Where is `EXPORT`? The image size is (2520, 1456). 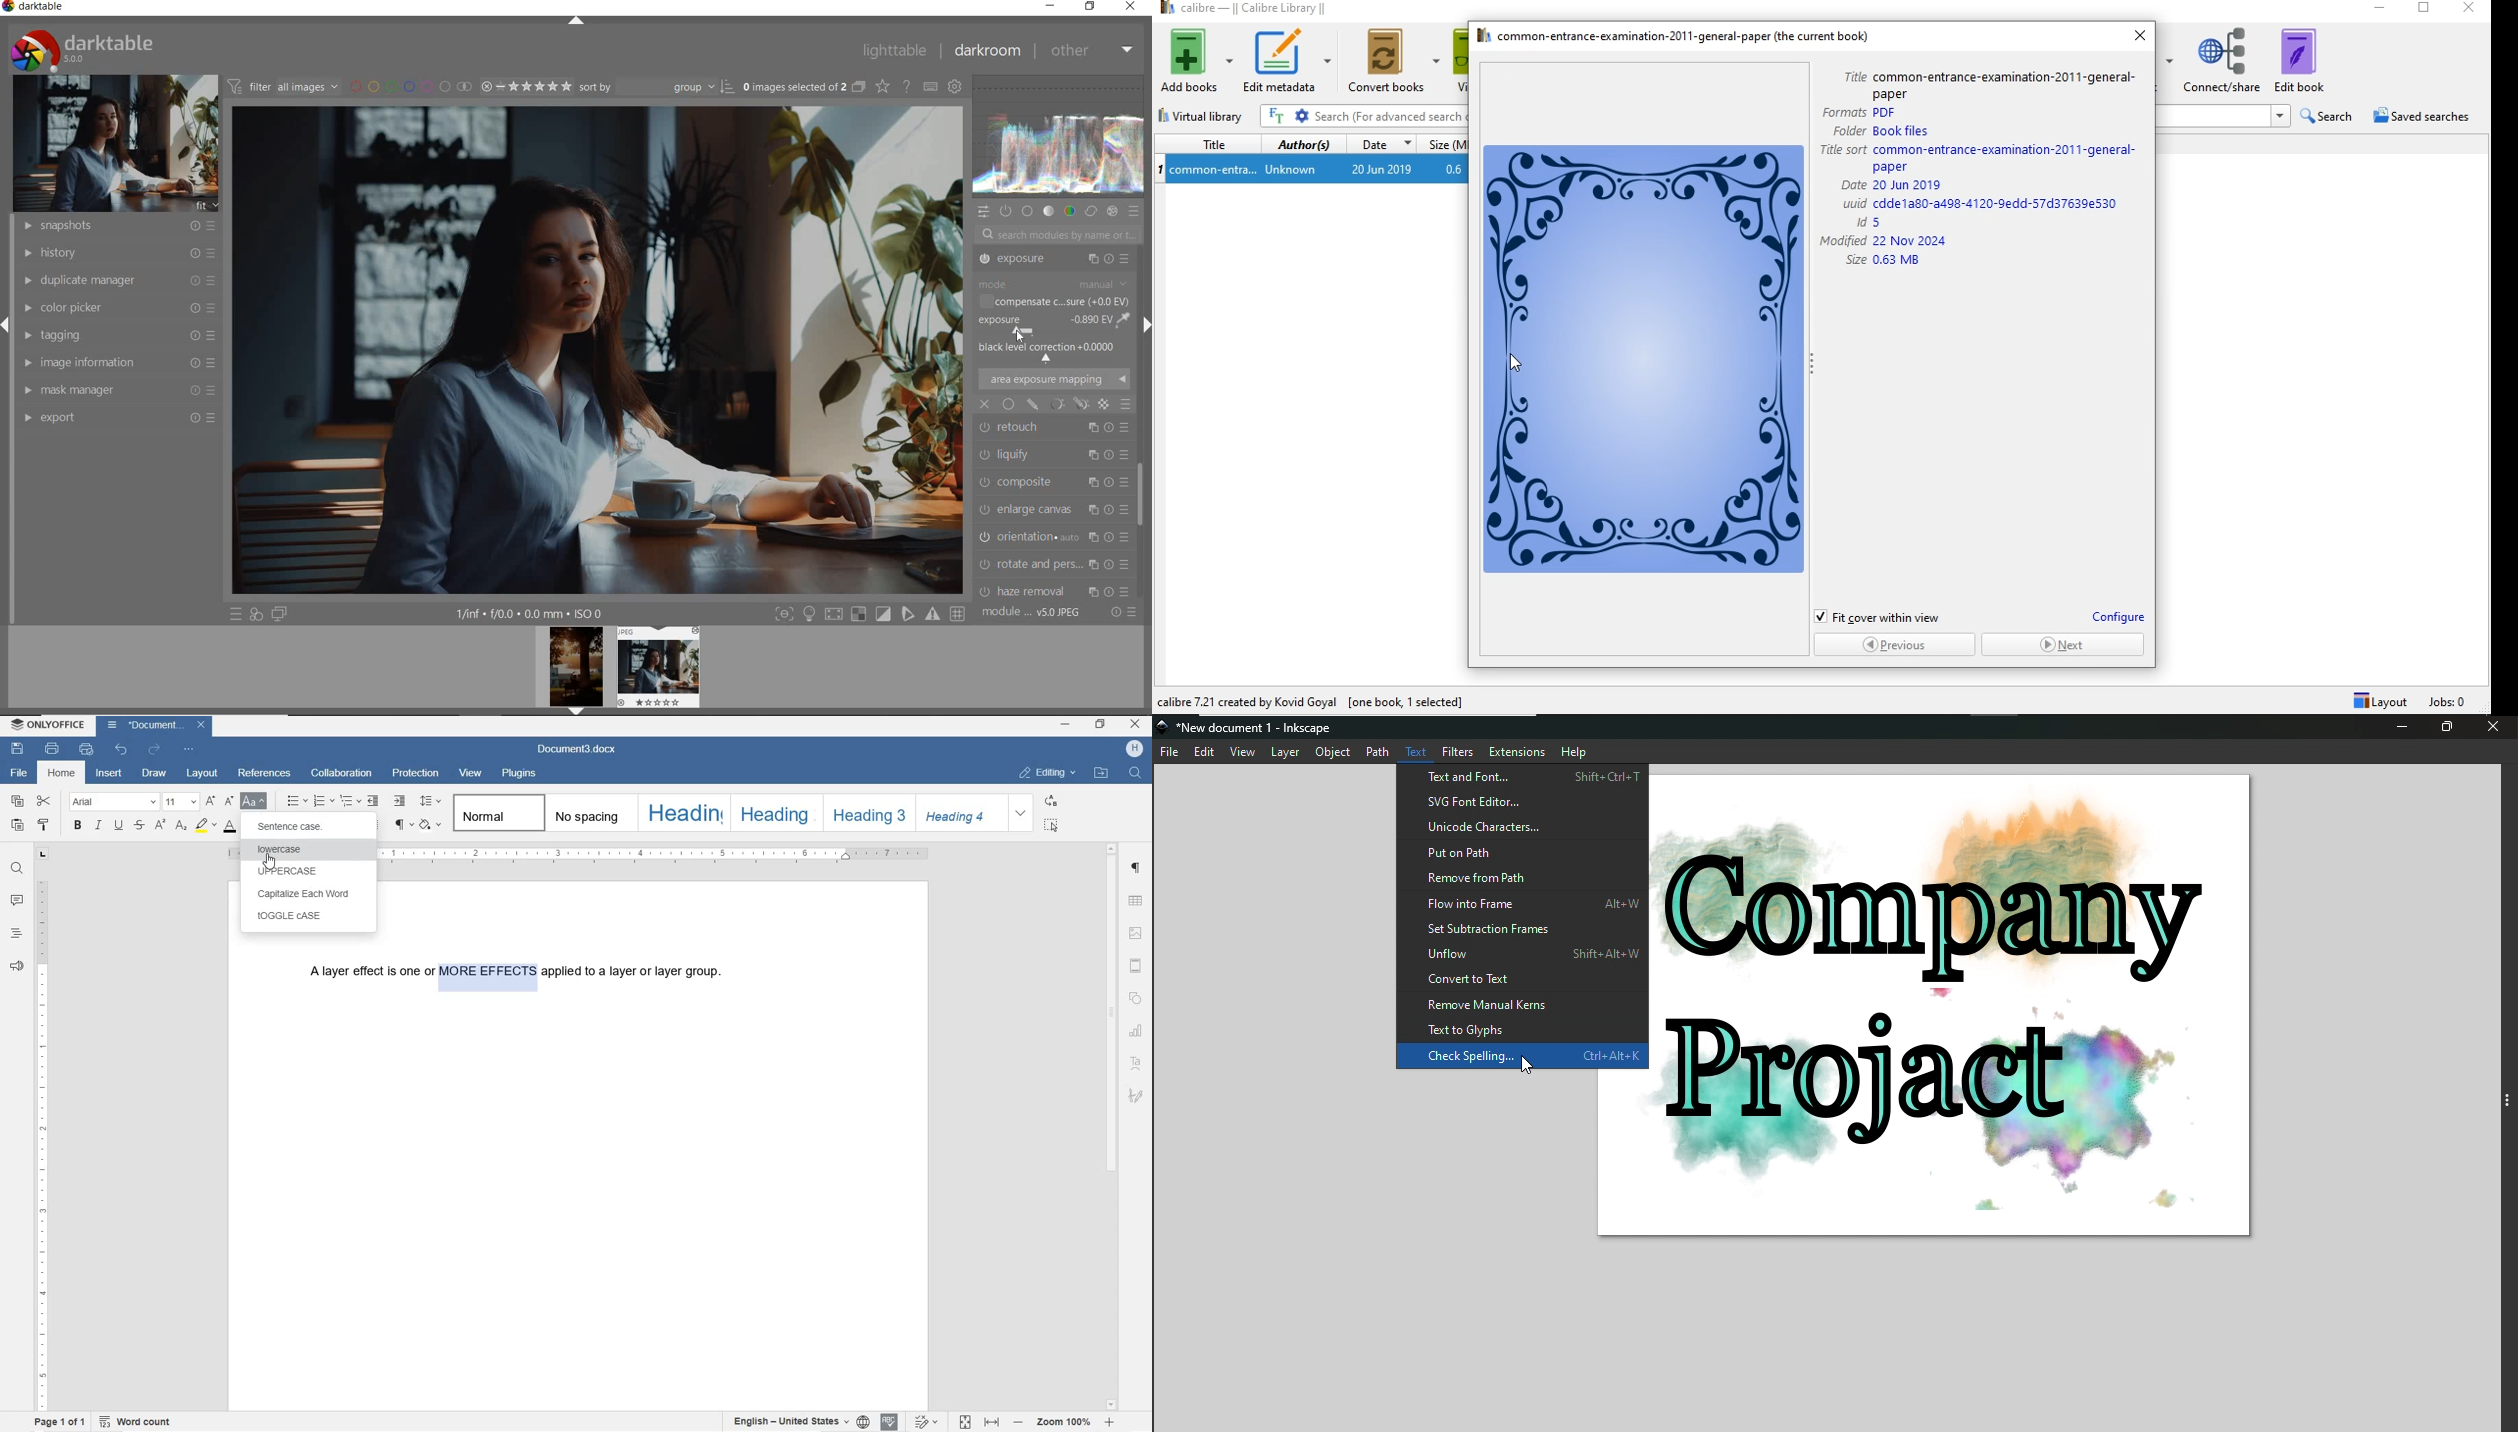
EXPORT is located at coordinates (120, 418).